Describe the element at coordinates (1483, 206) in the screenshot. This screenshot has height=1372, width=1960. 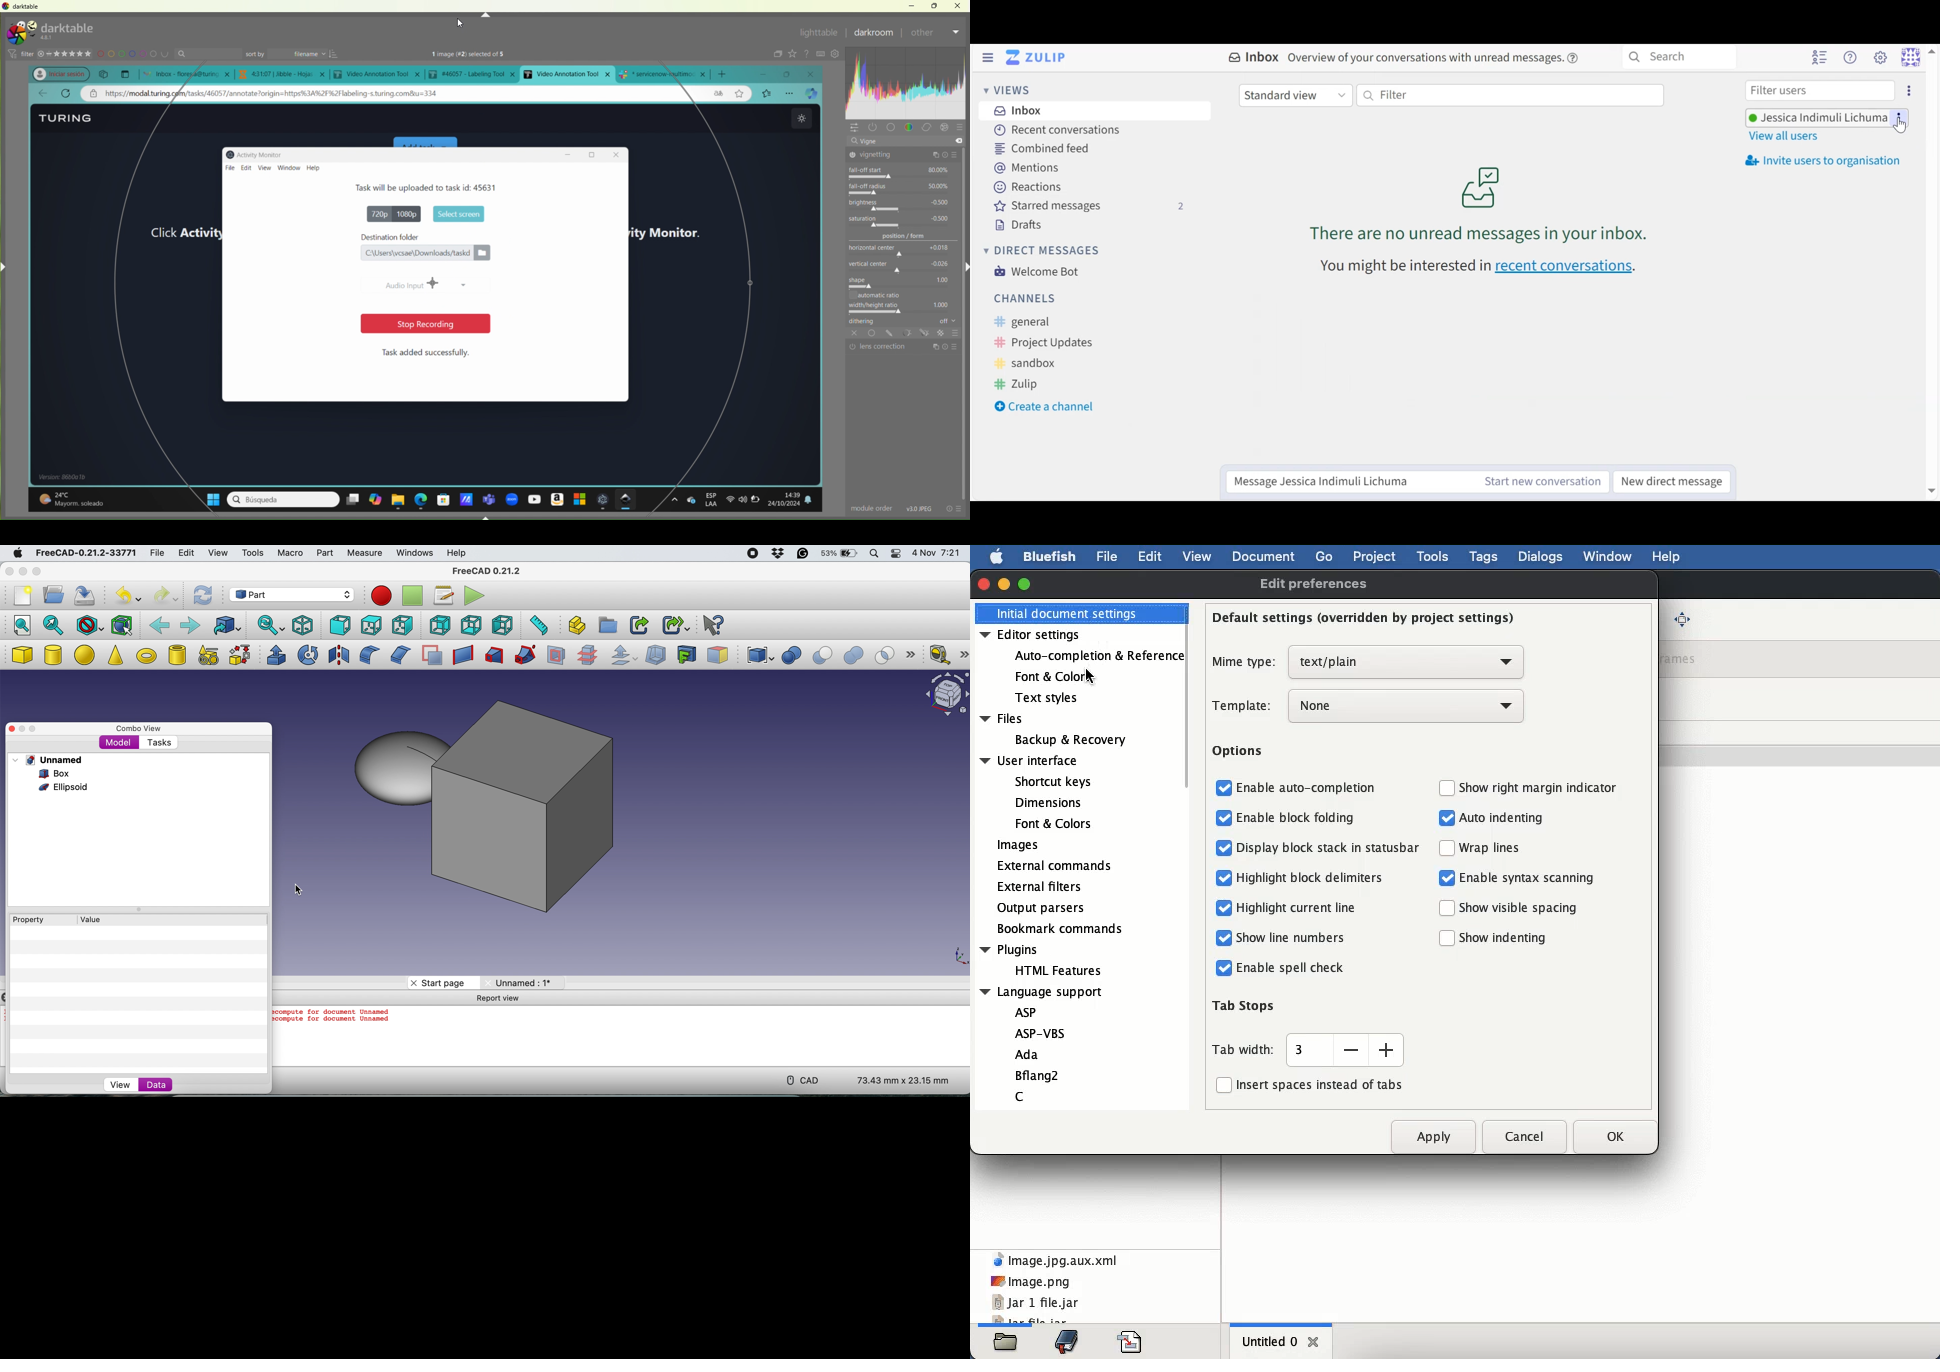
I see `no unread message in your inboxa` at that location.